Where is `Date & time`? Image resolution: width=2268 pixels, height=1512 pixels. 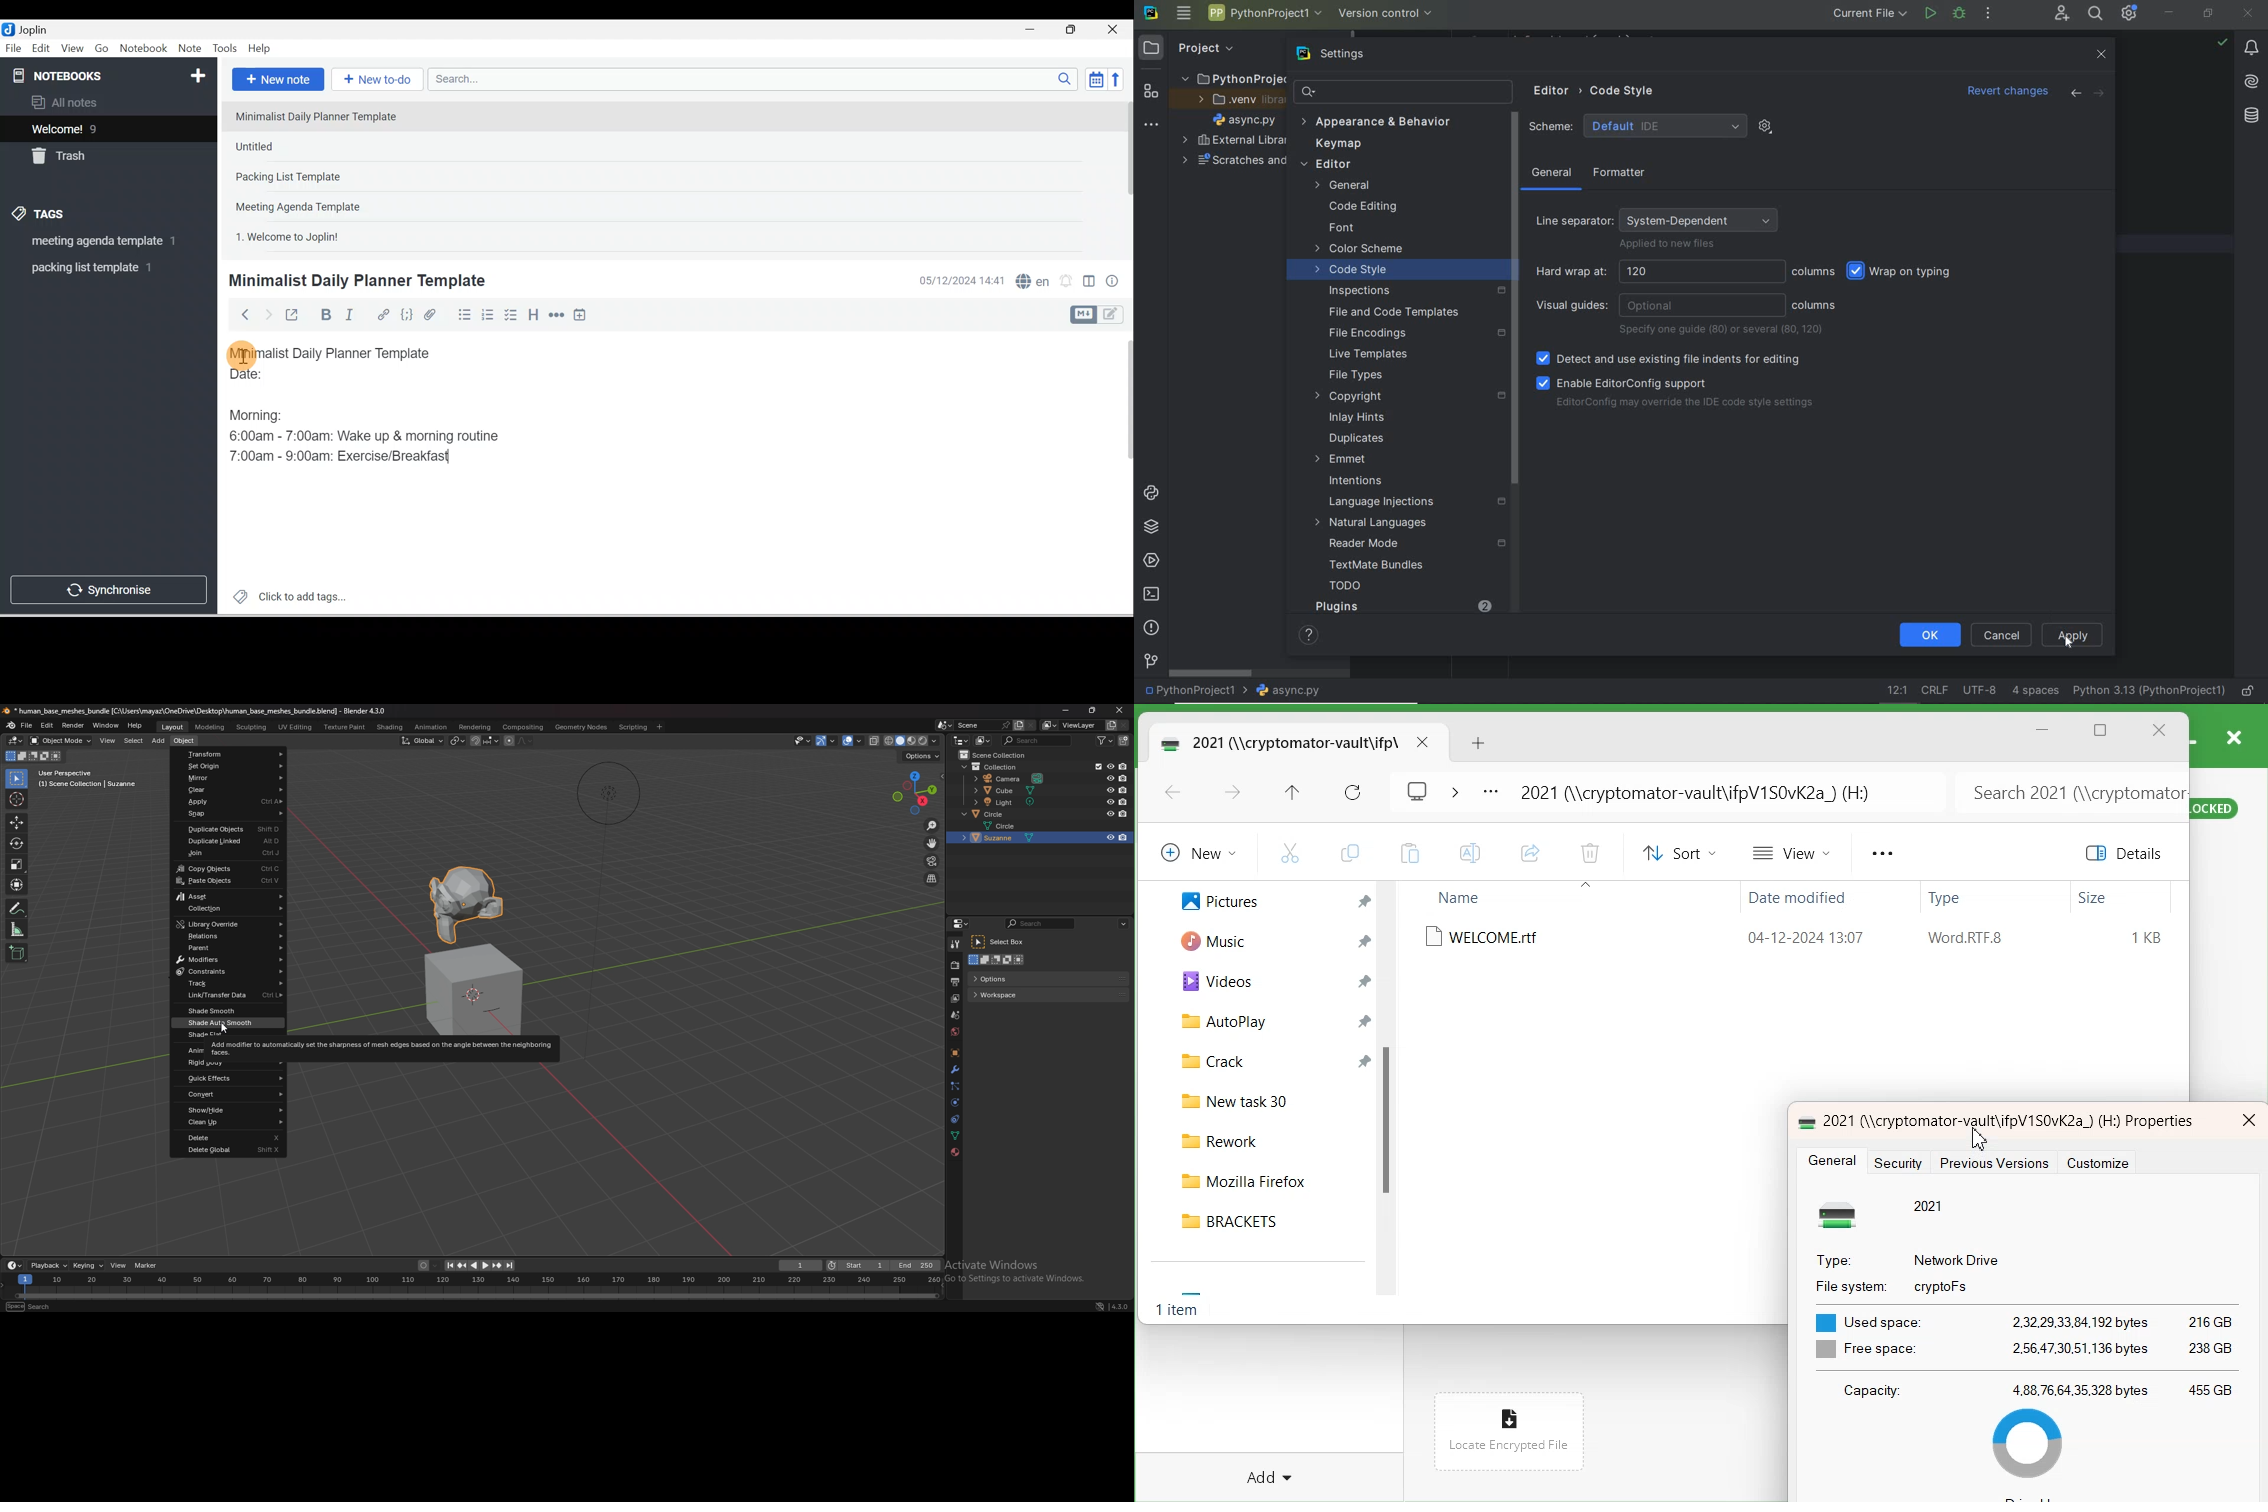 Date & time is located at coordinates (960, 281).